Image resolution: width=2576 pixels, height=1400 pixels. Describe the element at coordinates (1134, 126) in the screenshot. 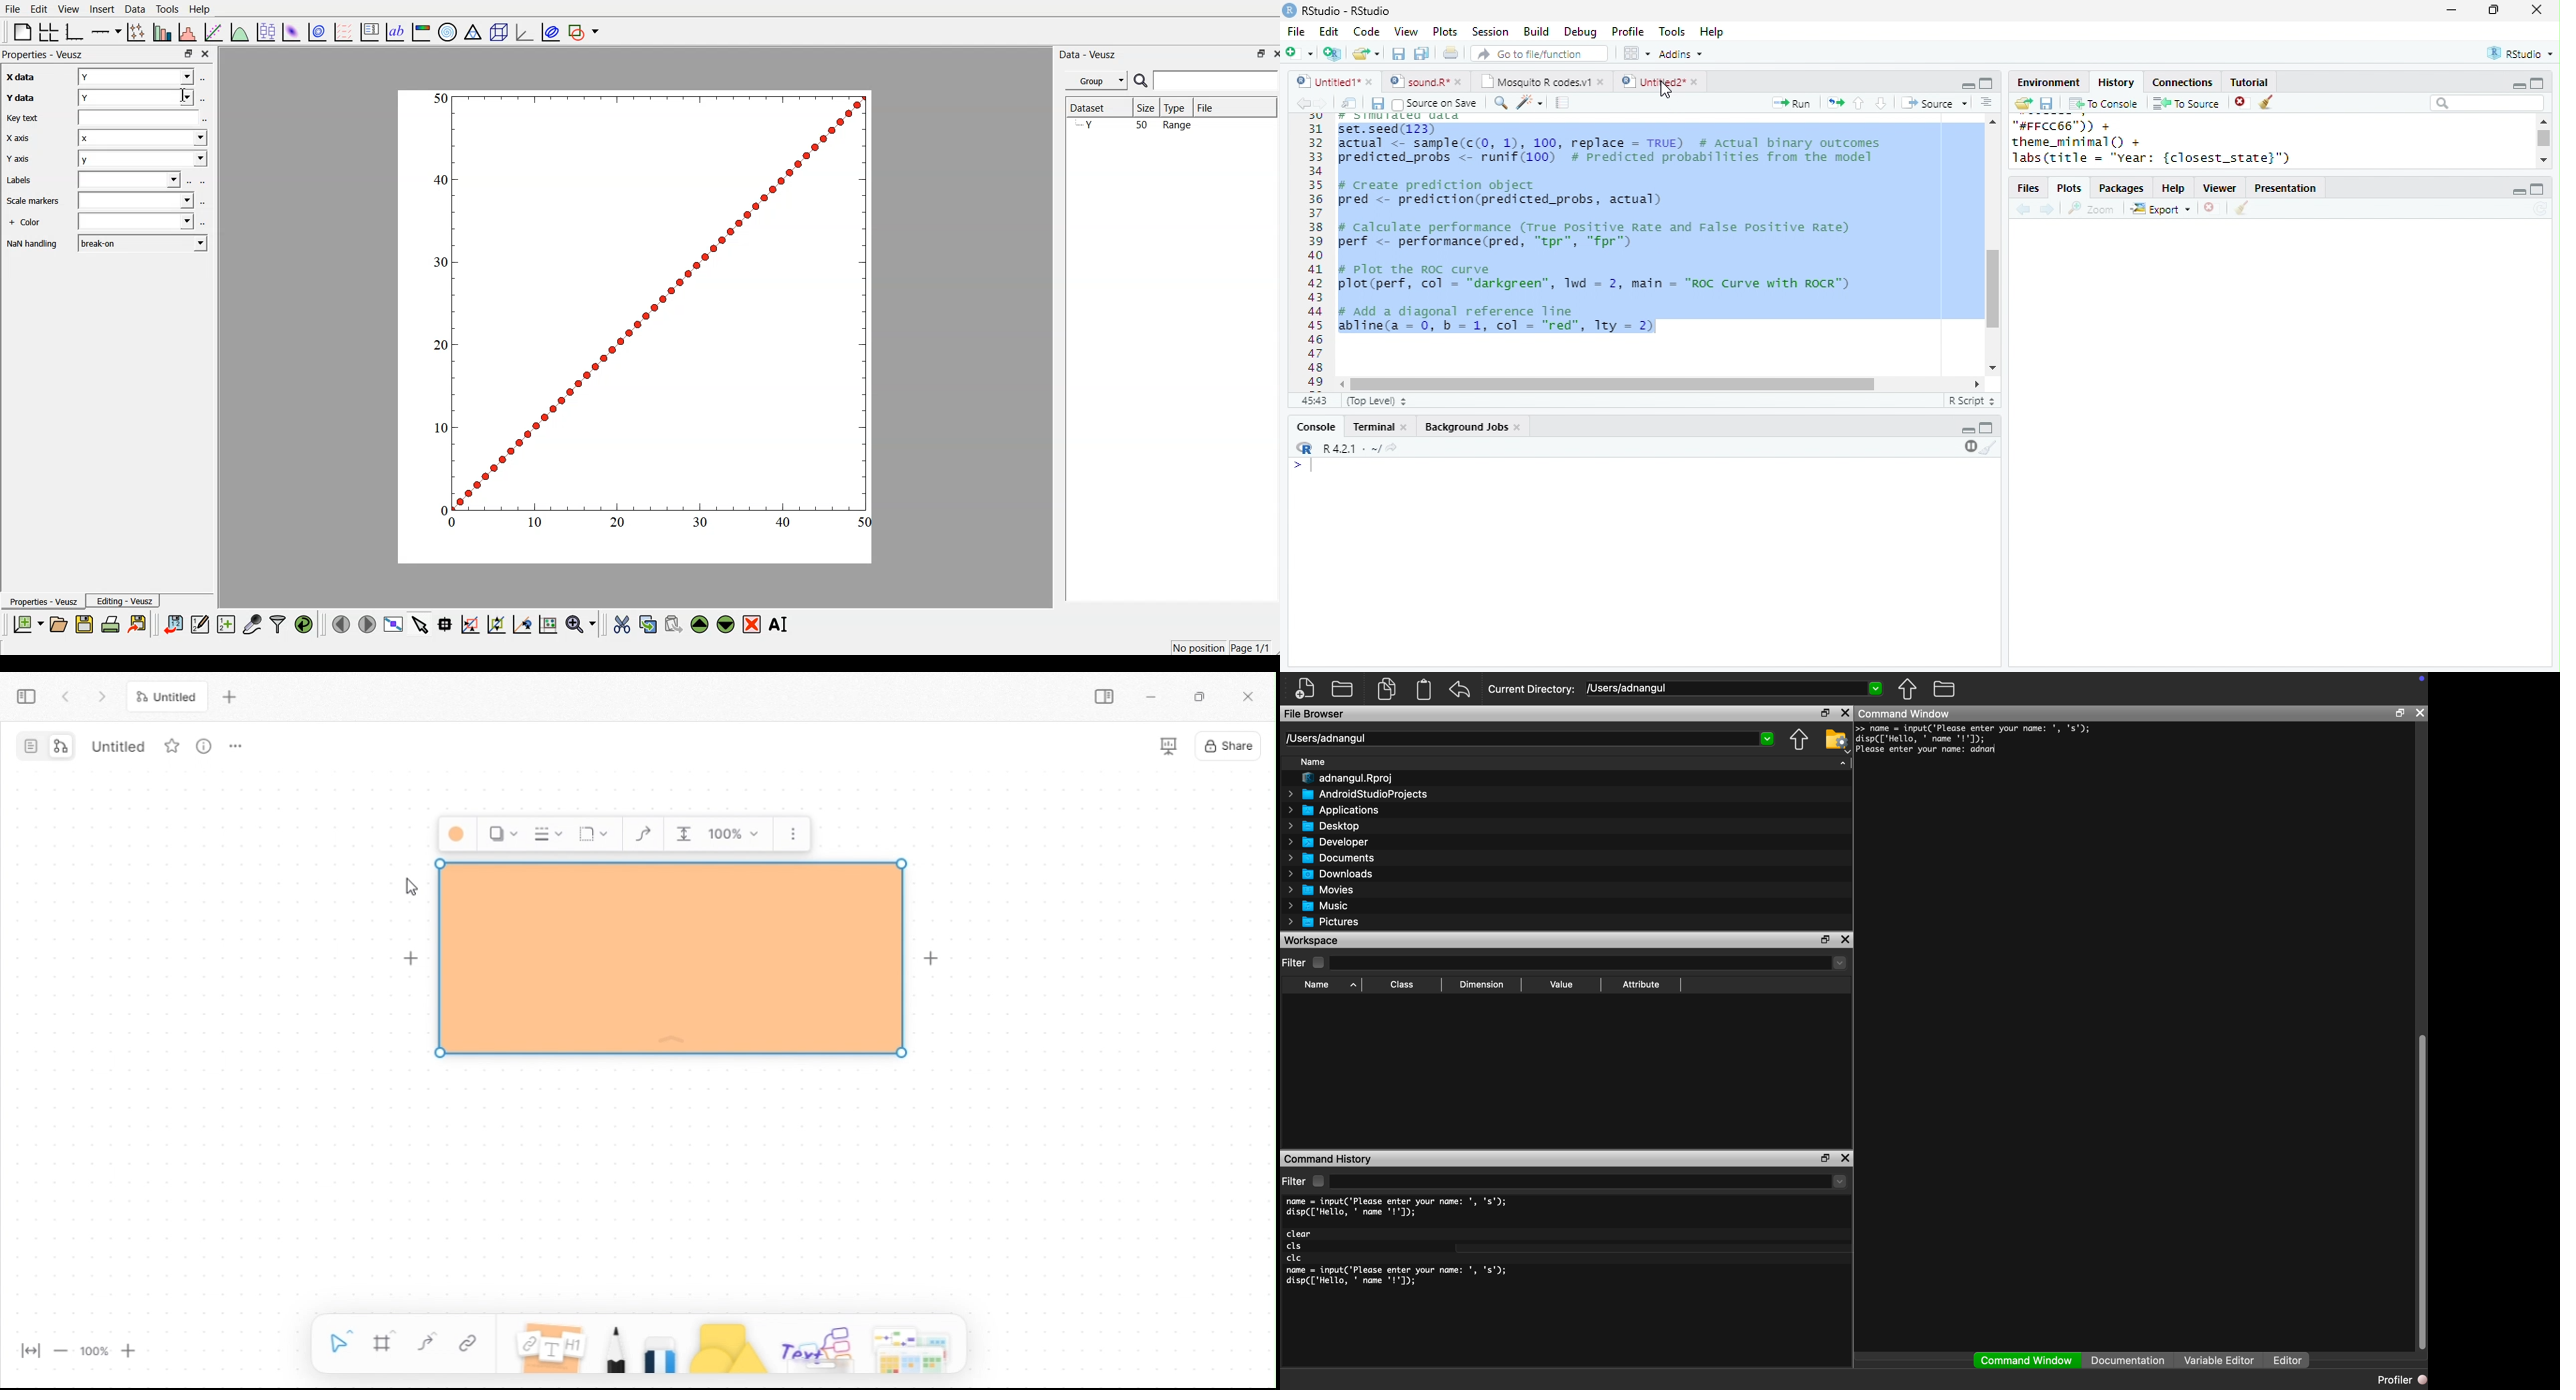

I see `Y 50 Range` at that location.